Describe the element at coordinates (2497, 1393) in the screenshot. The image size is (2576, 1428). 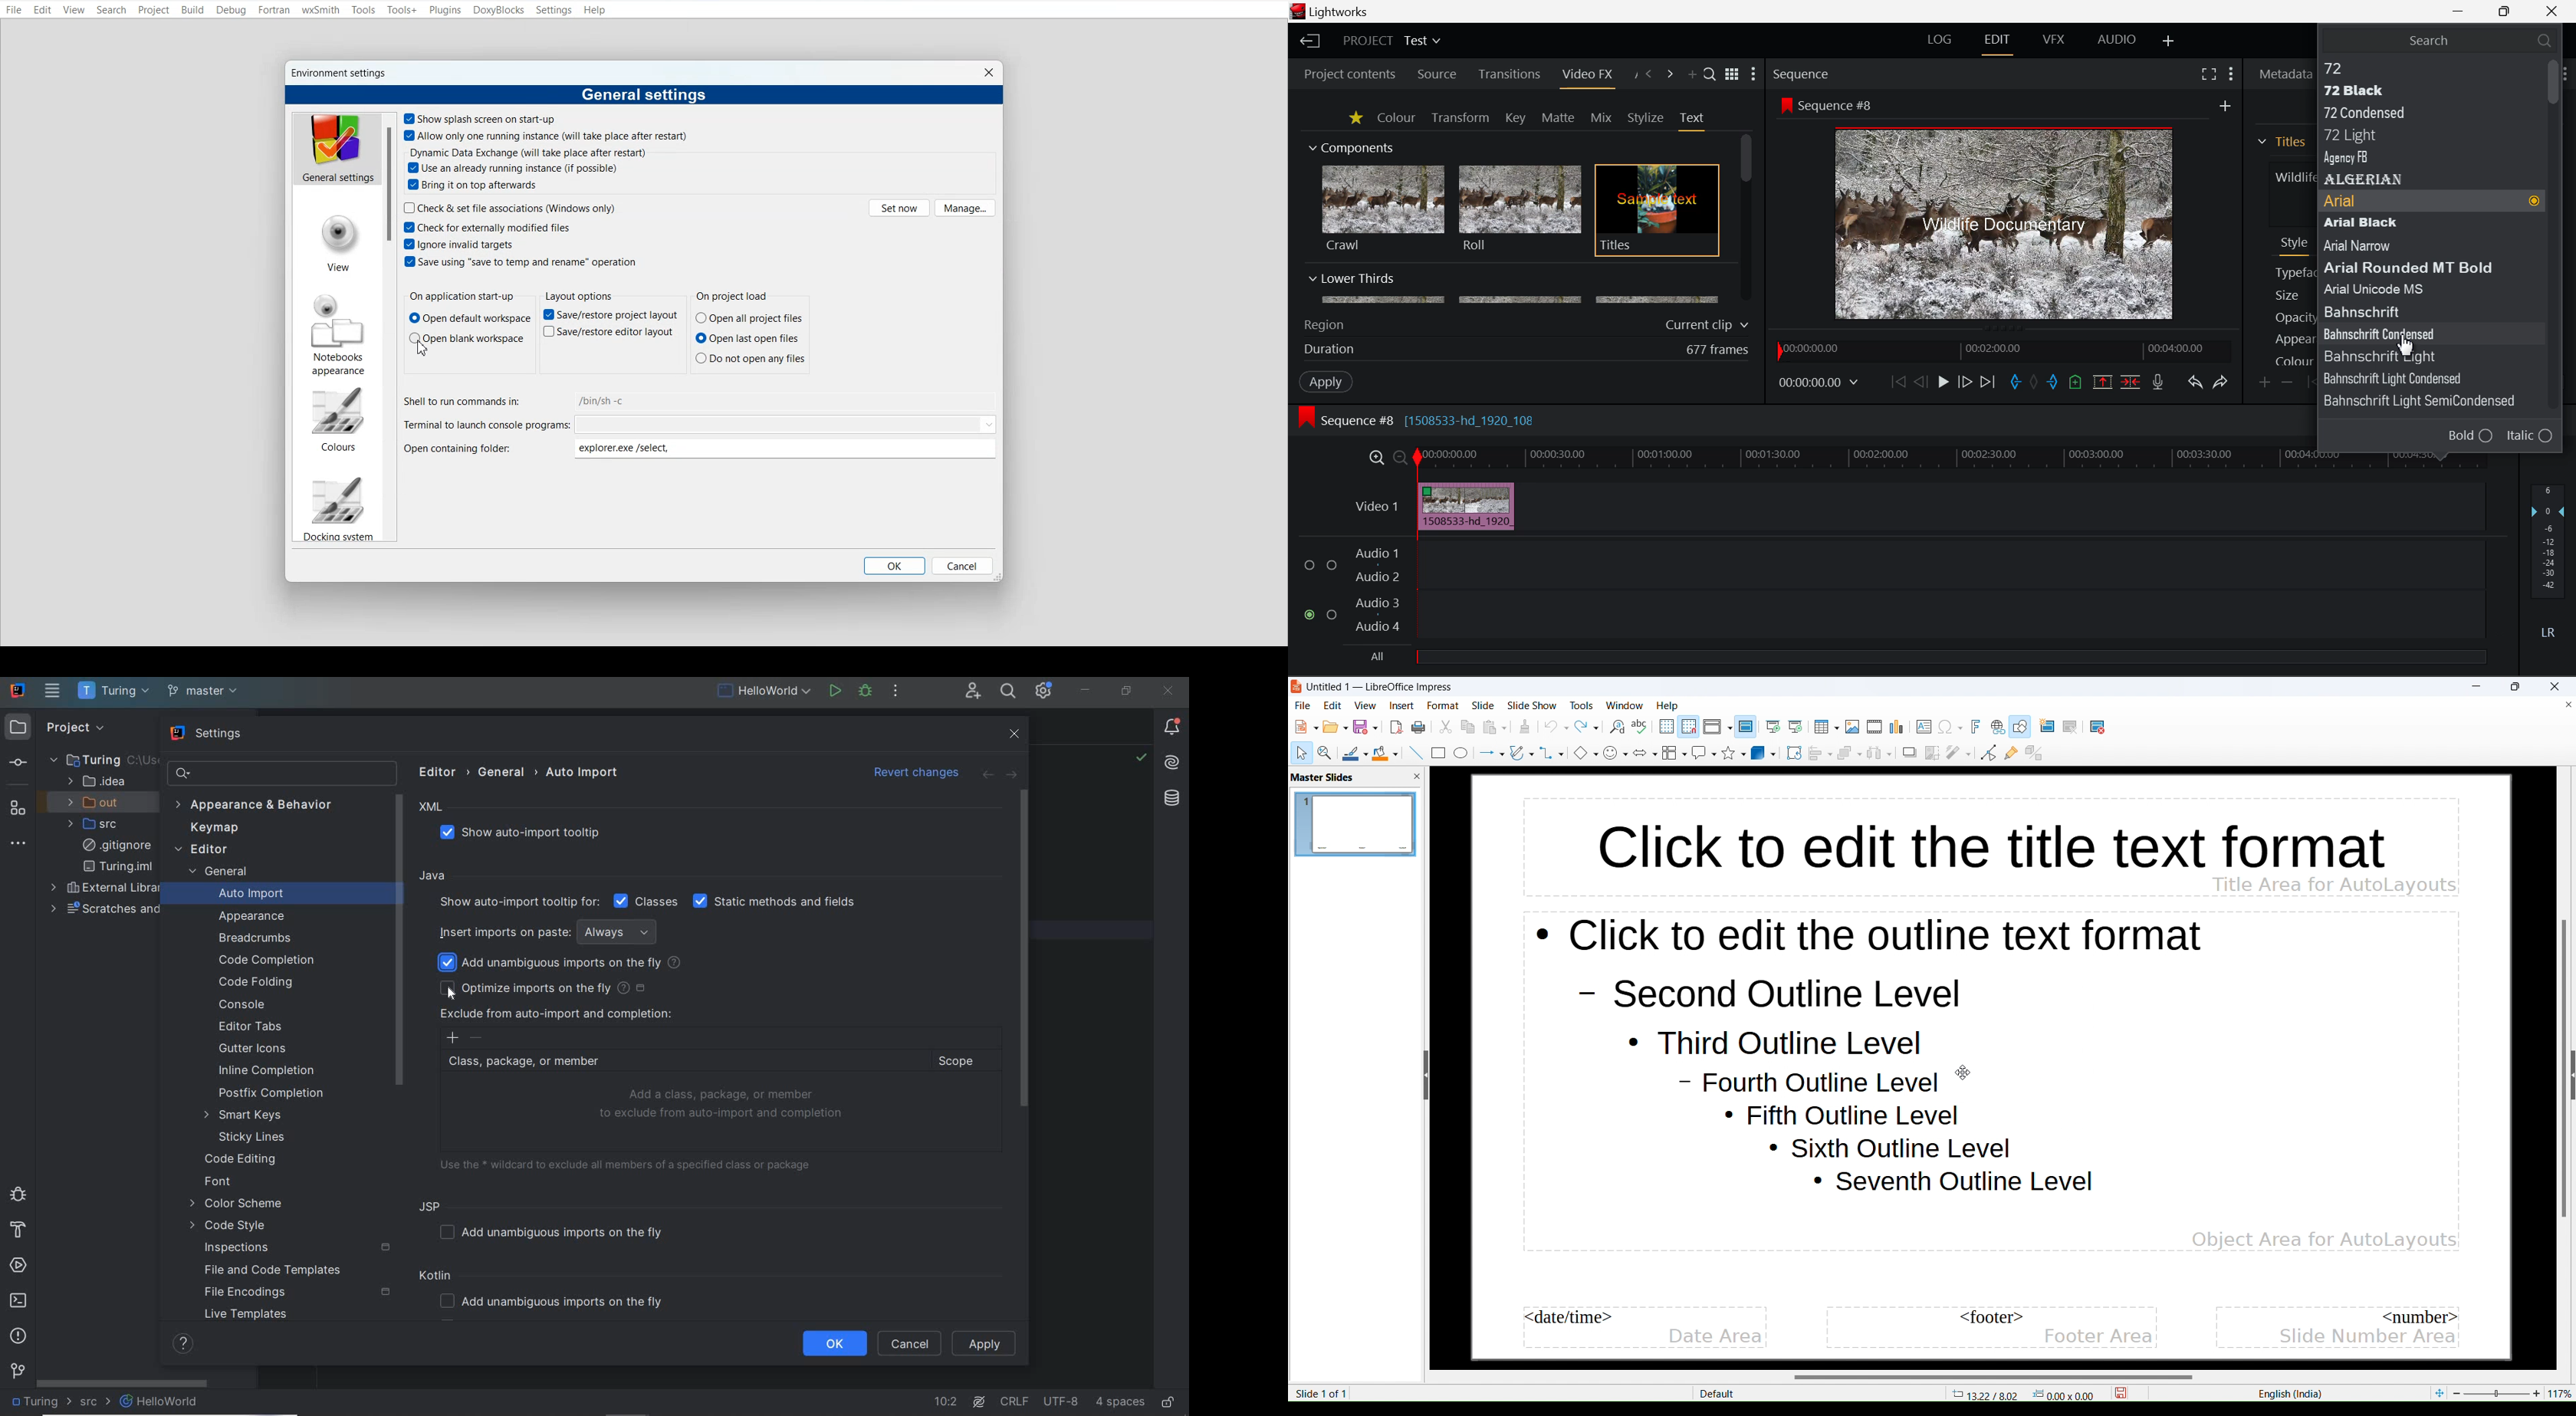
I see `Zoom percent` at that location.